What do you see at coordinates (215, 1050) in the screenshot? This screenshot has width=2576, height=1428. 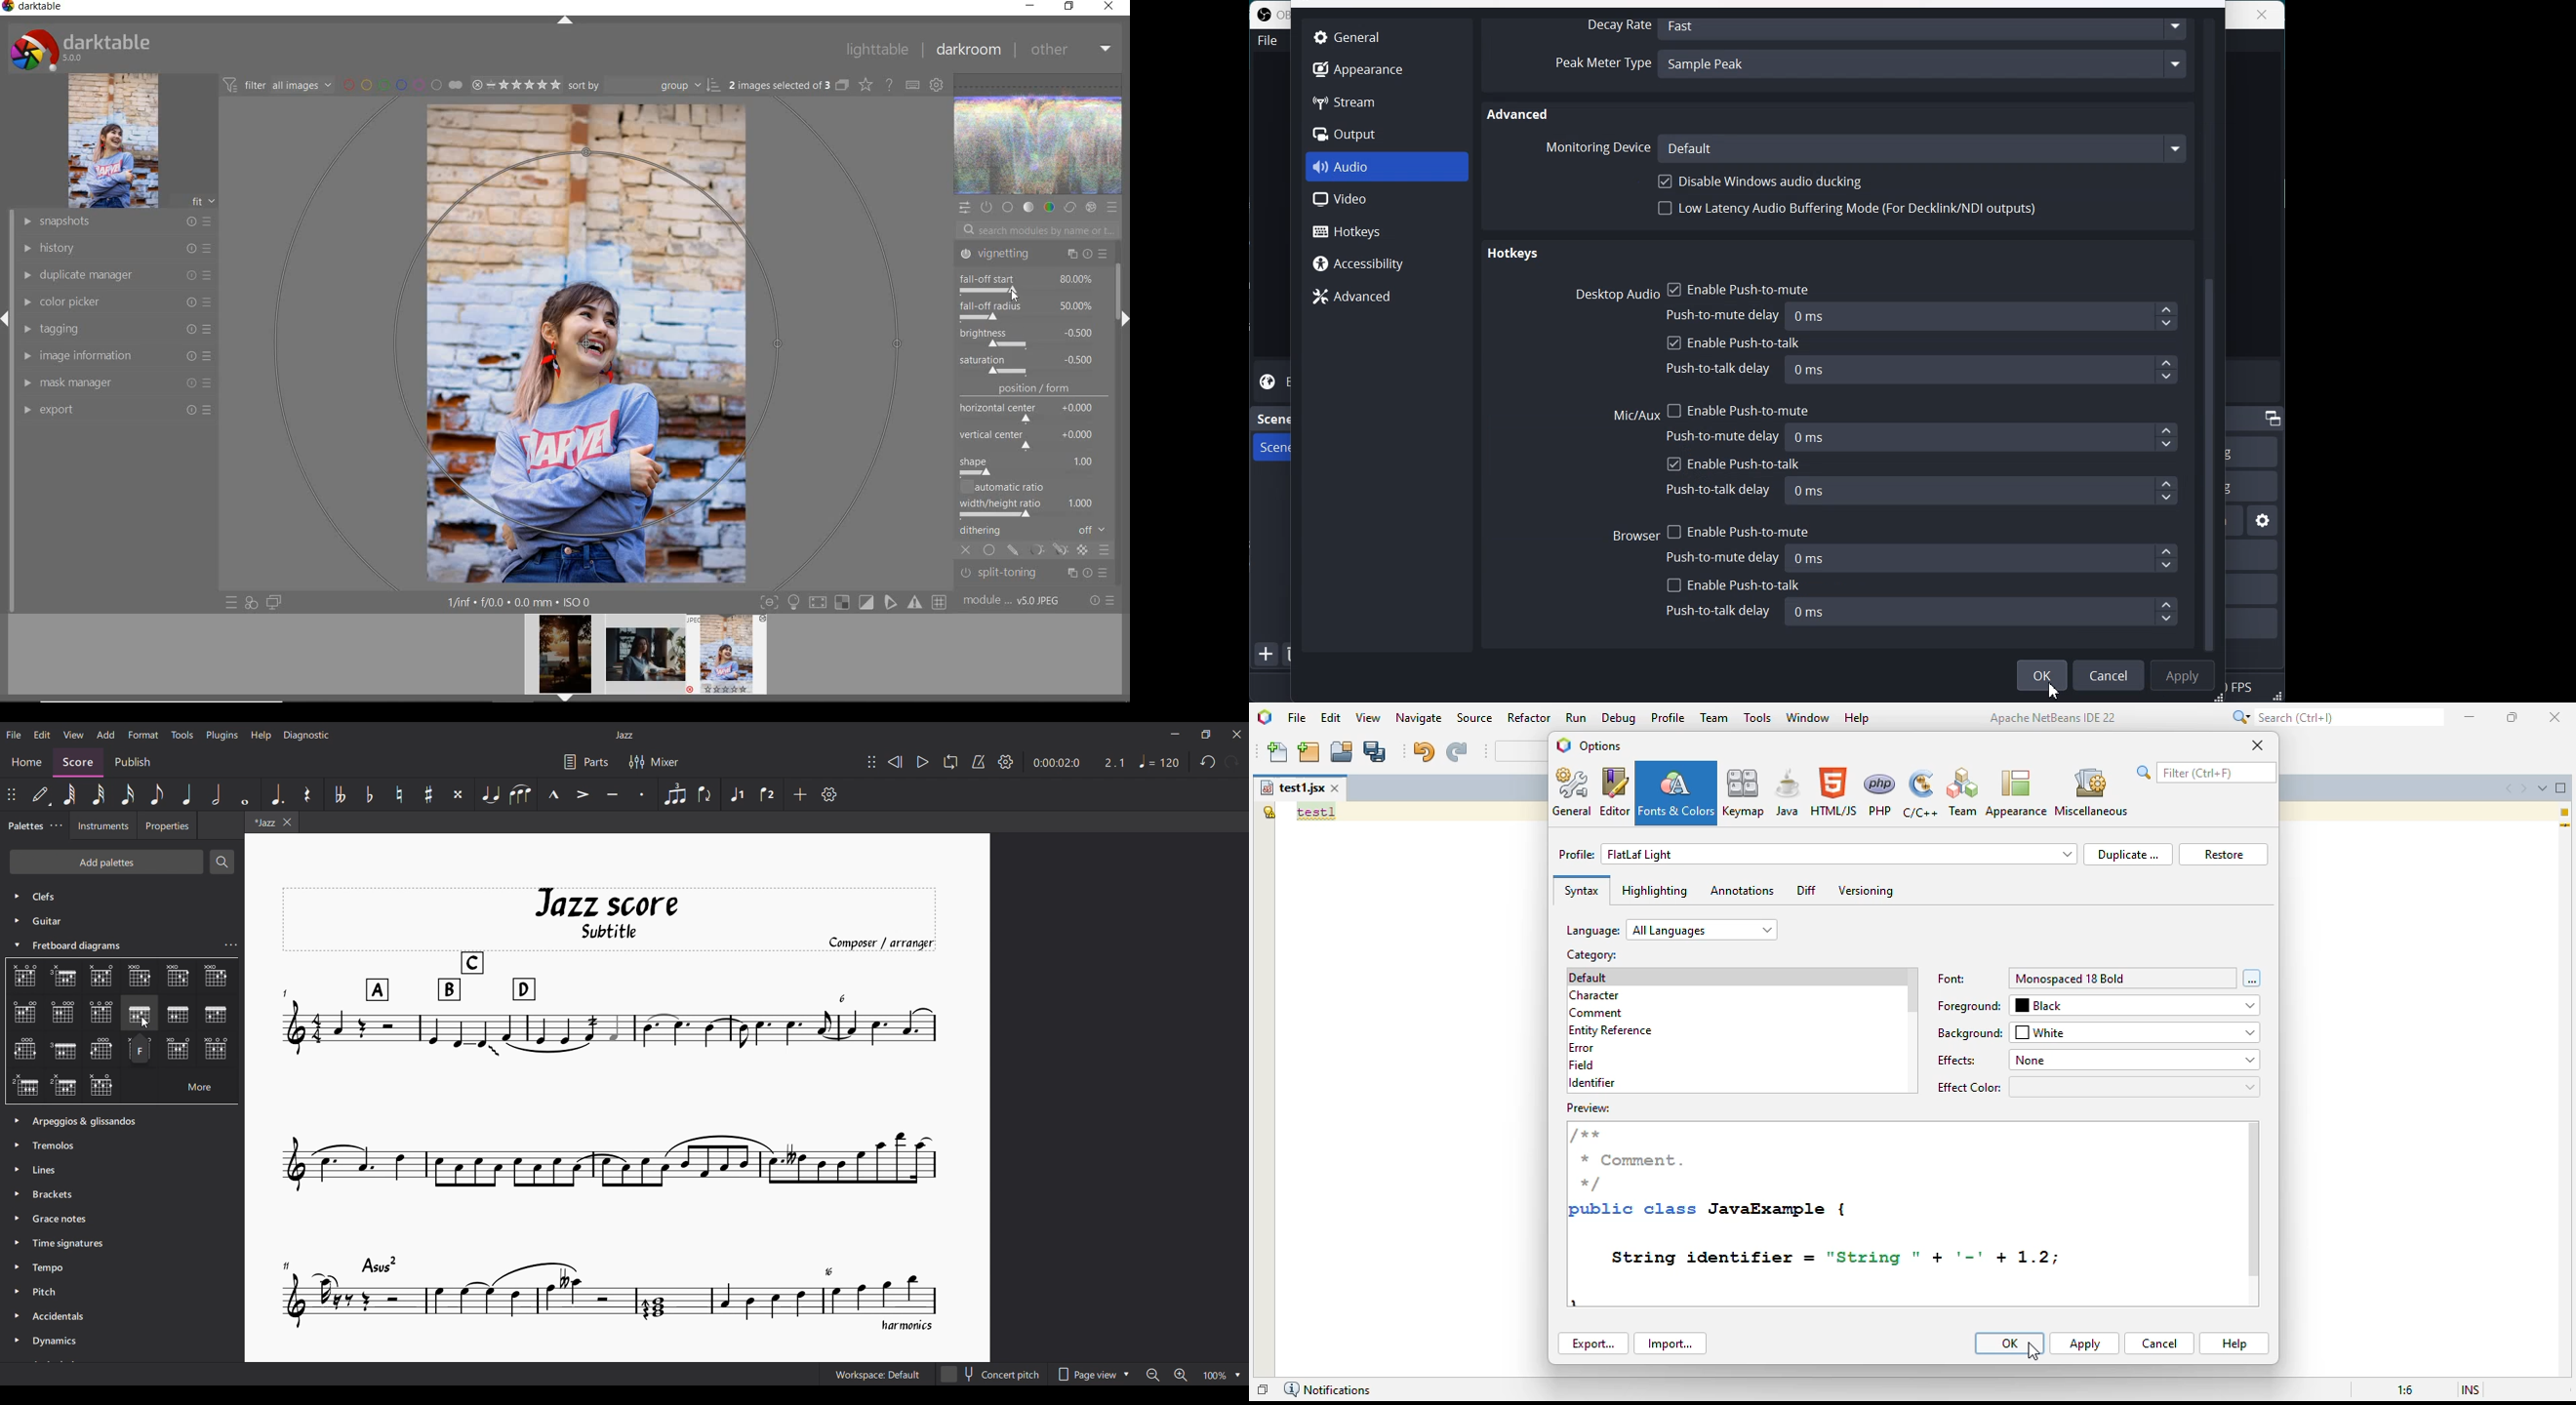 I see `Chart 16` at bounding box center [215, 1050].